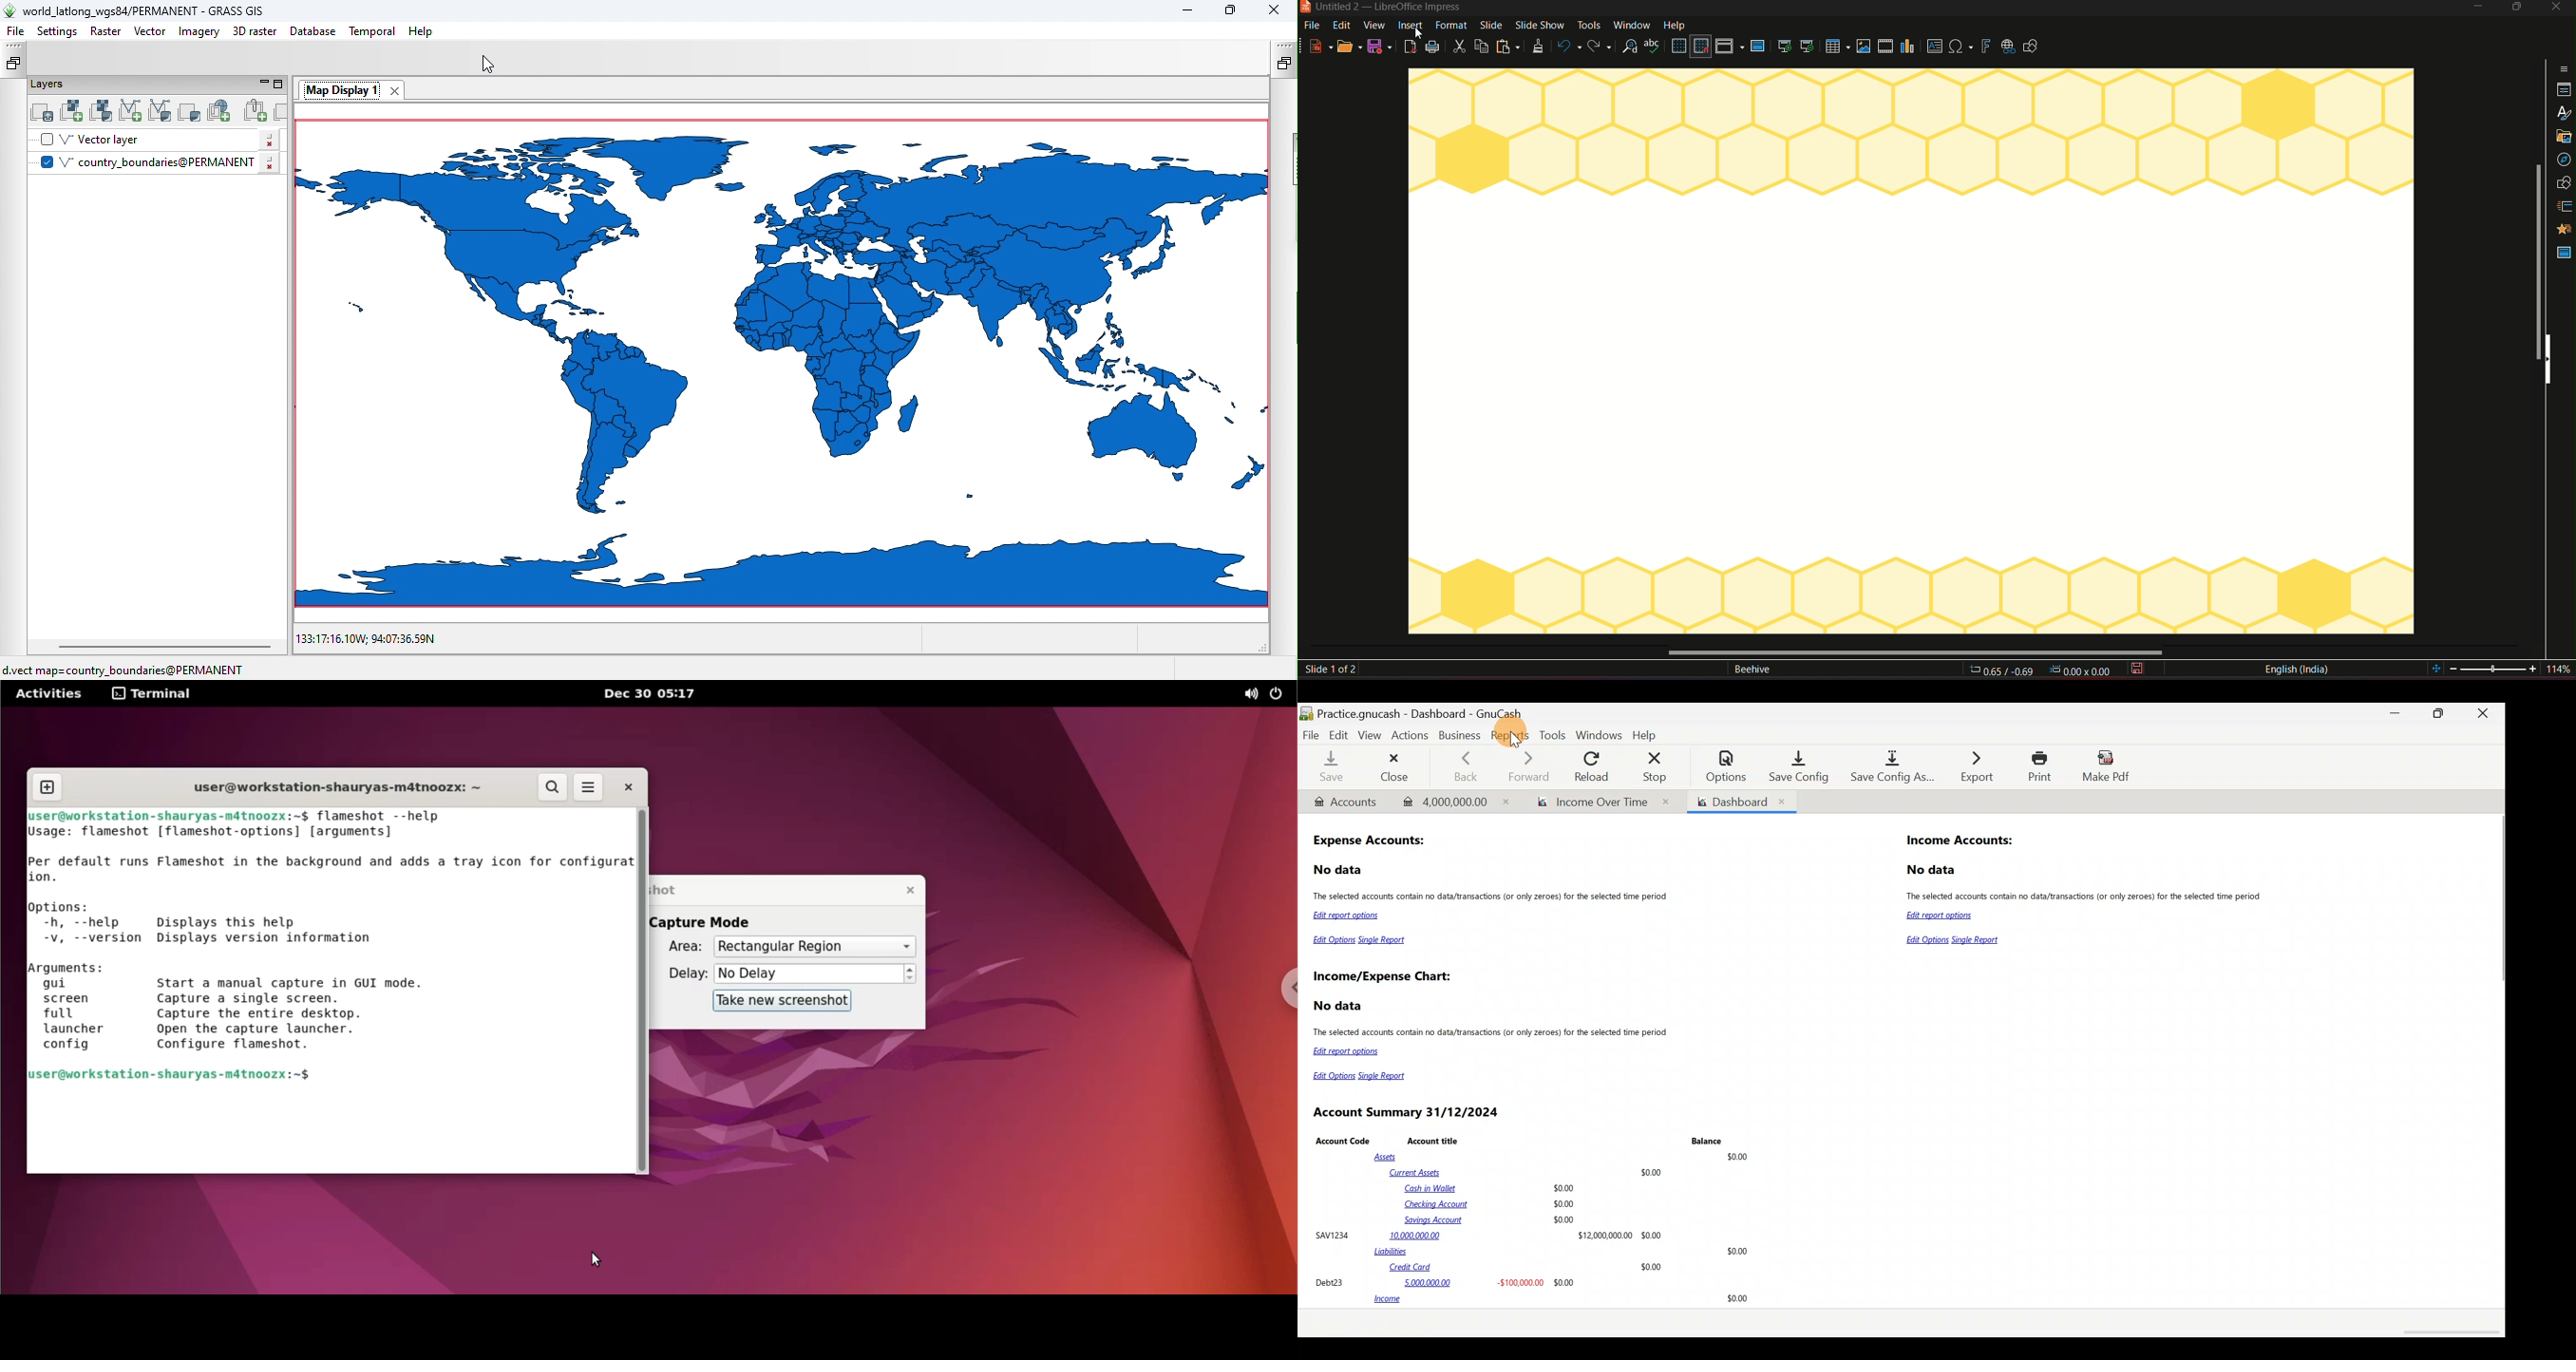 The image size is (2576, 1372). I want to click on shapes, so click(2566, 183).